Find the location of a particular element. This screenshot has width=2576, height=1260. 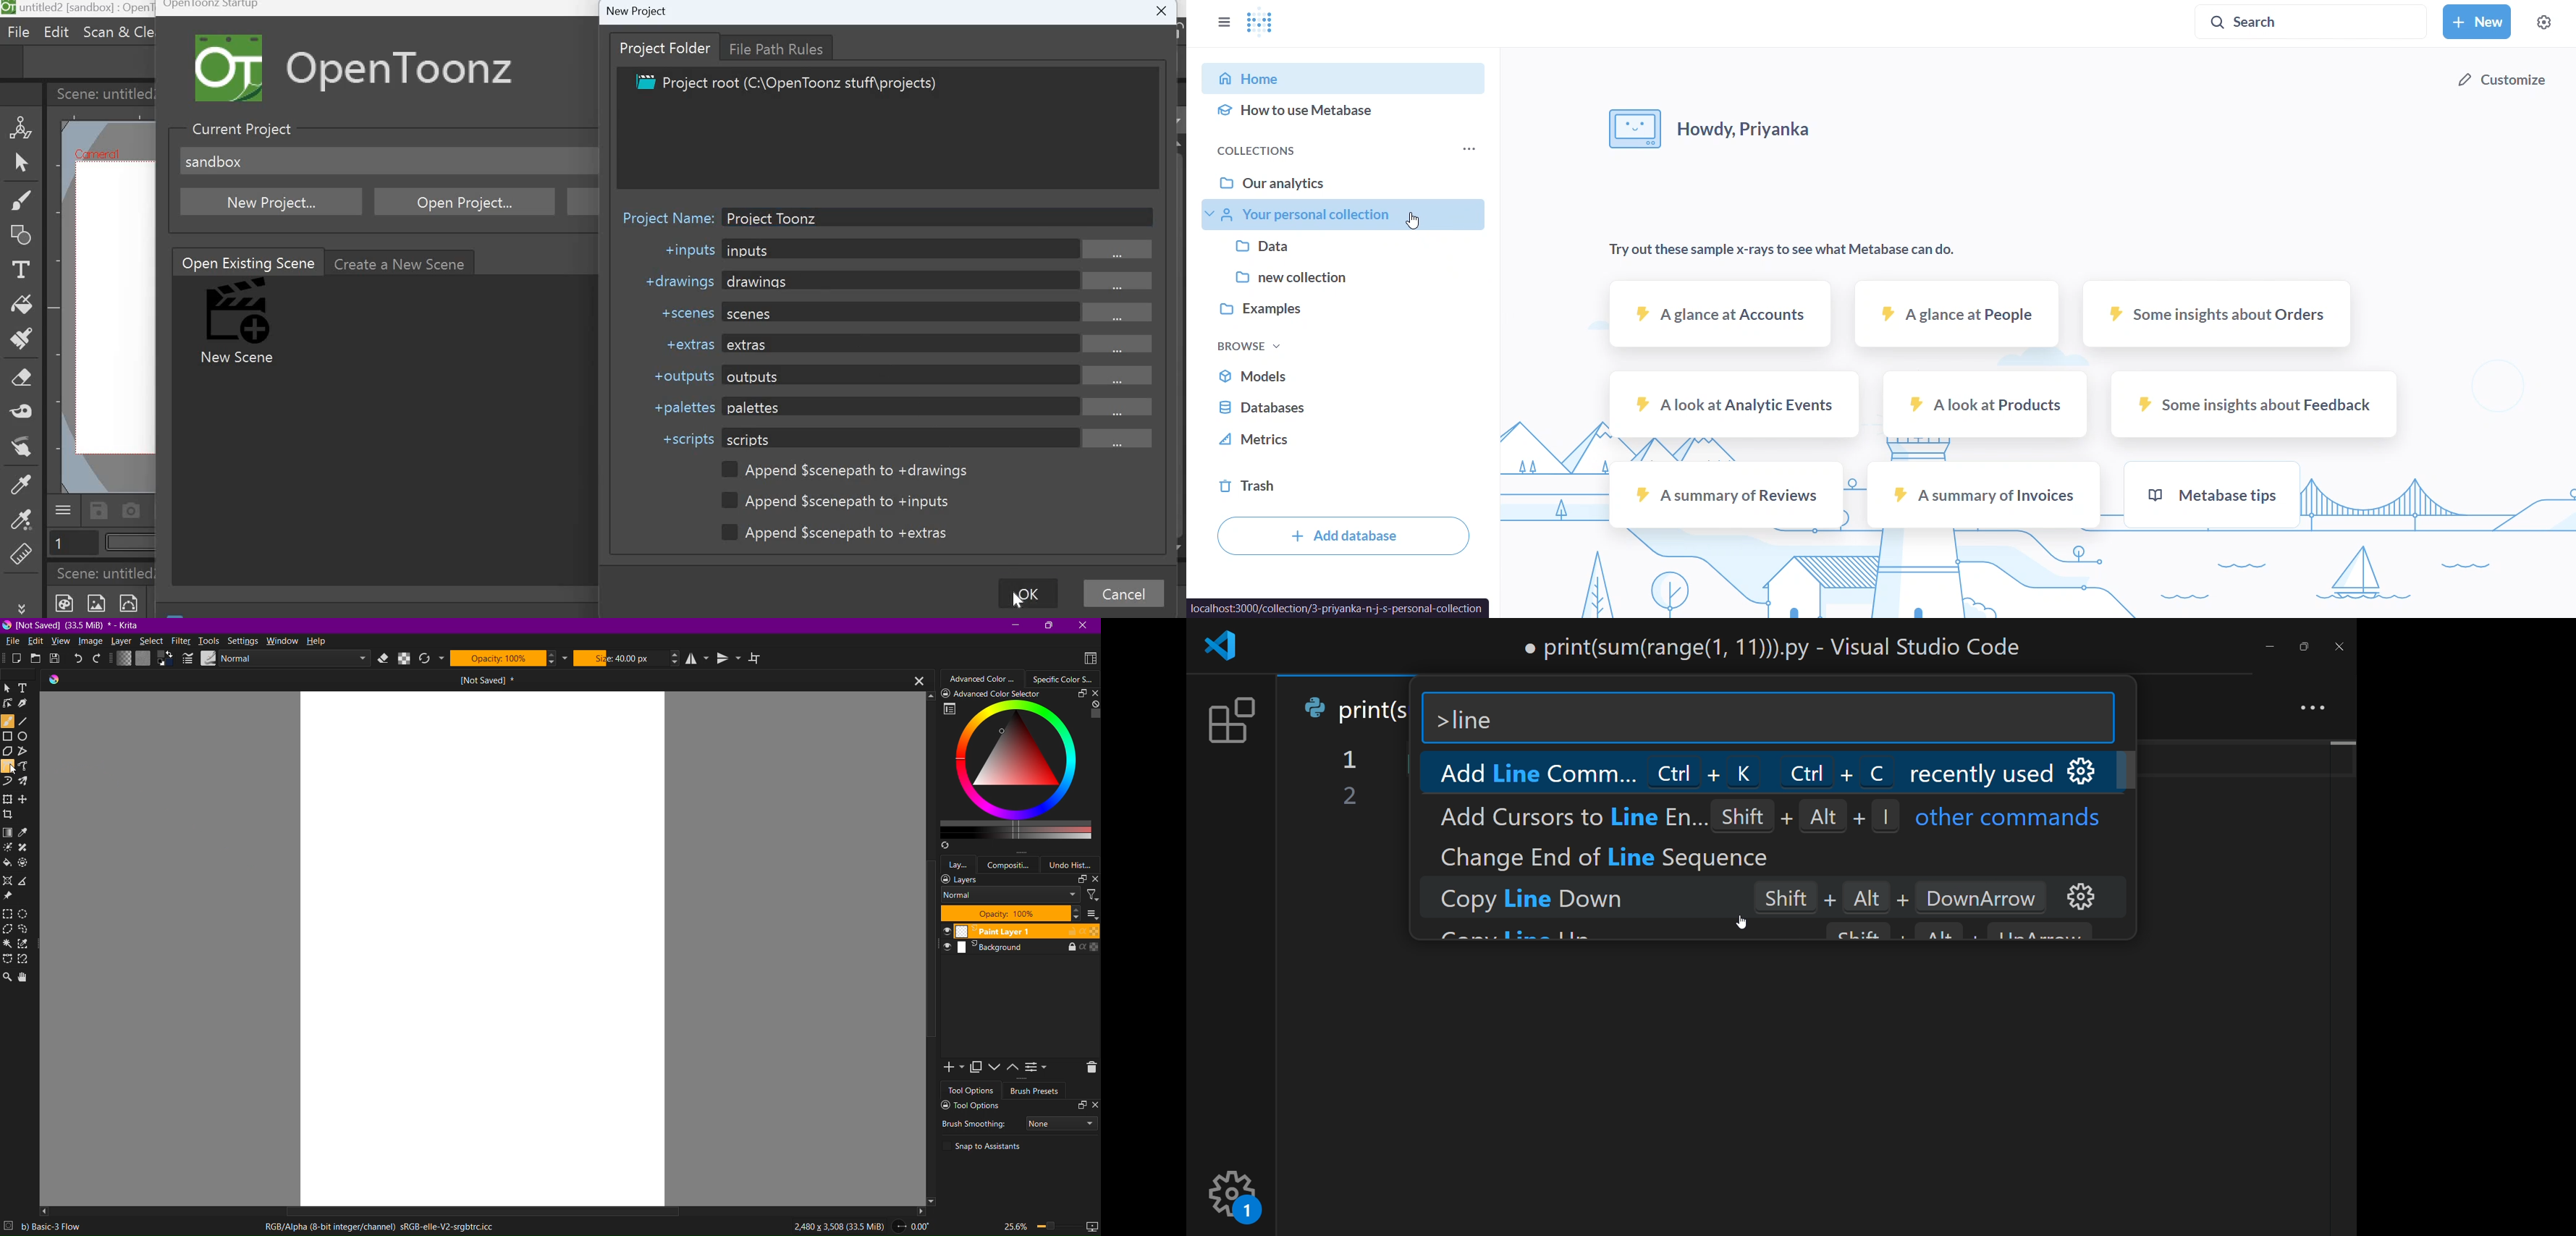

New Scene is located at coordinates (241, 323).